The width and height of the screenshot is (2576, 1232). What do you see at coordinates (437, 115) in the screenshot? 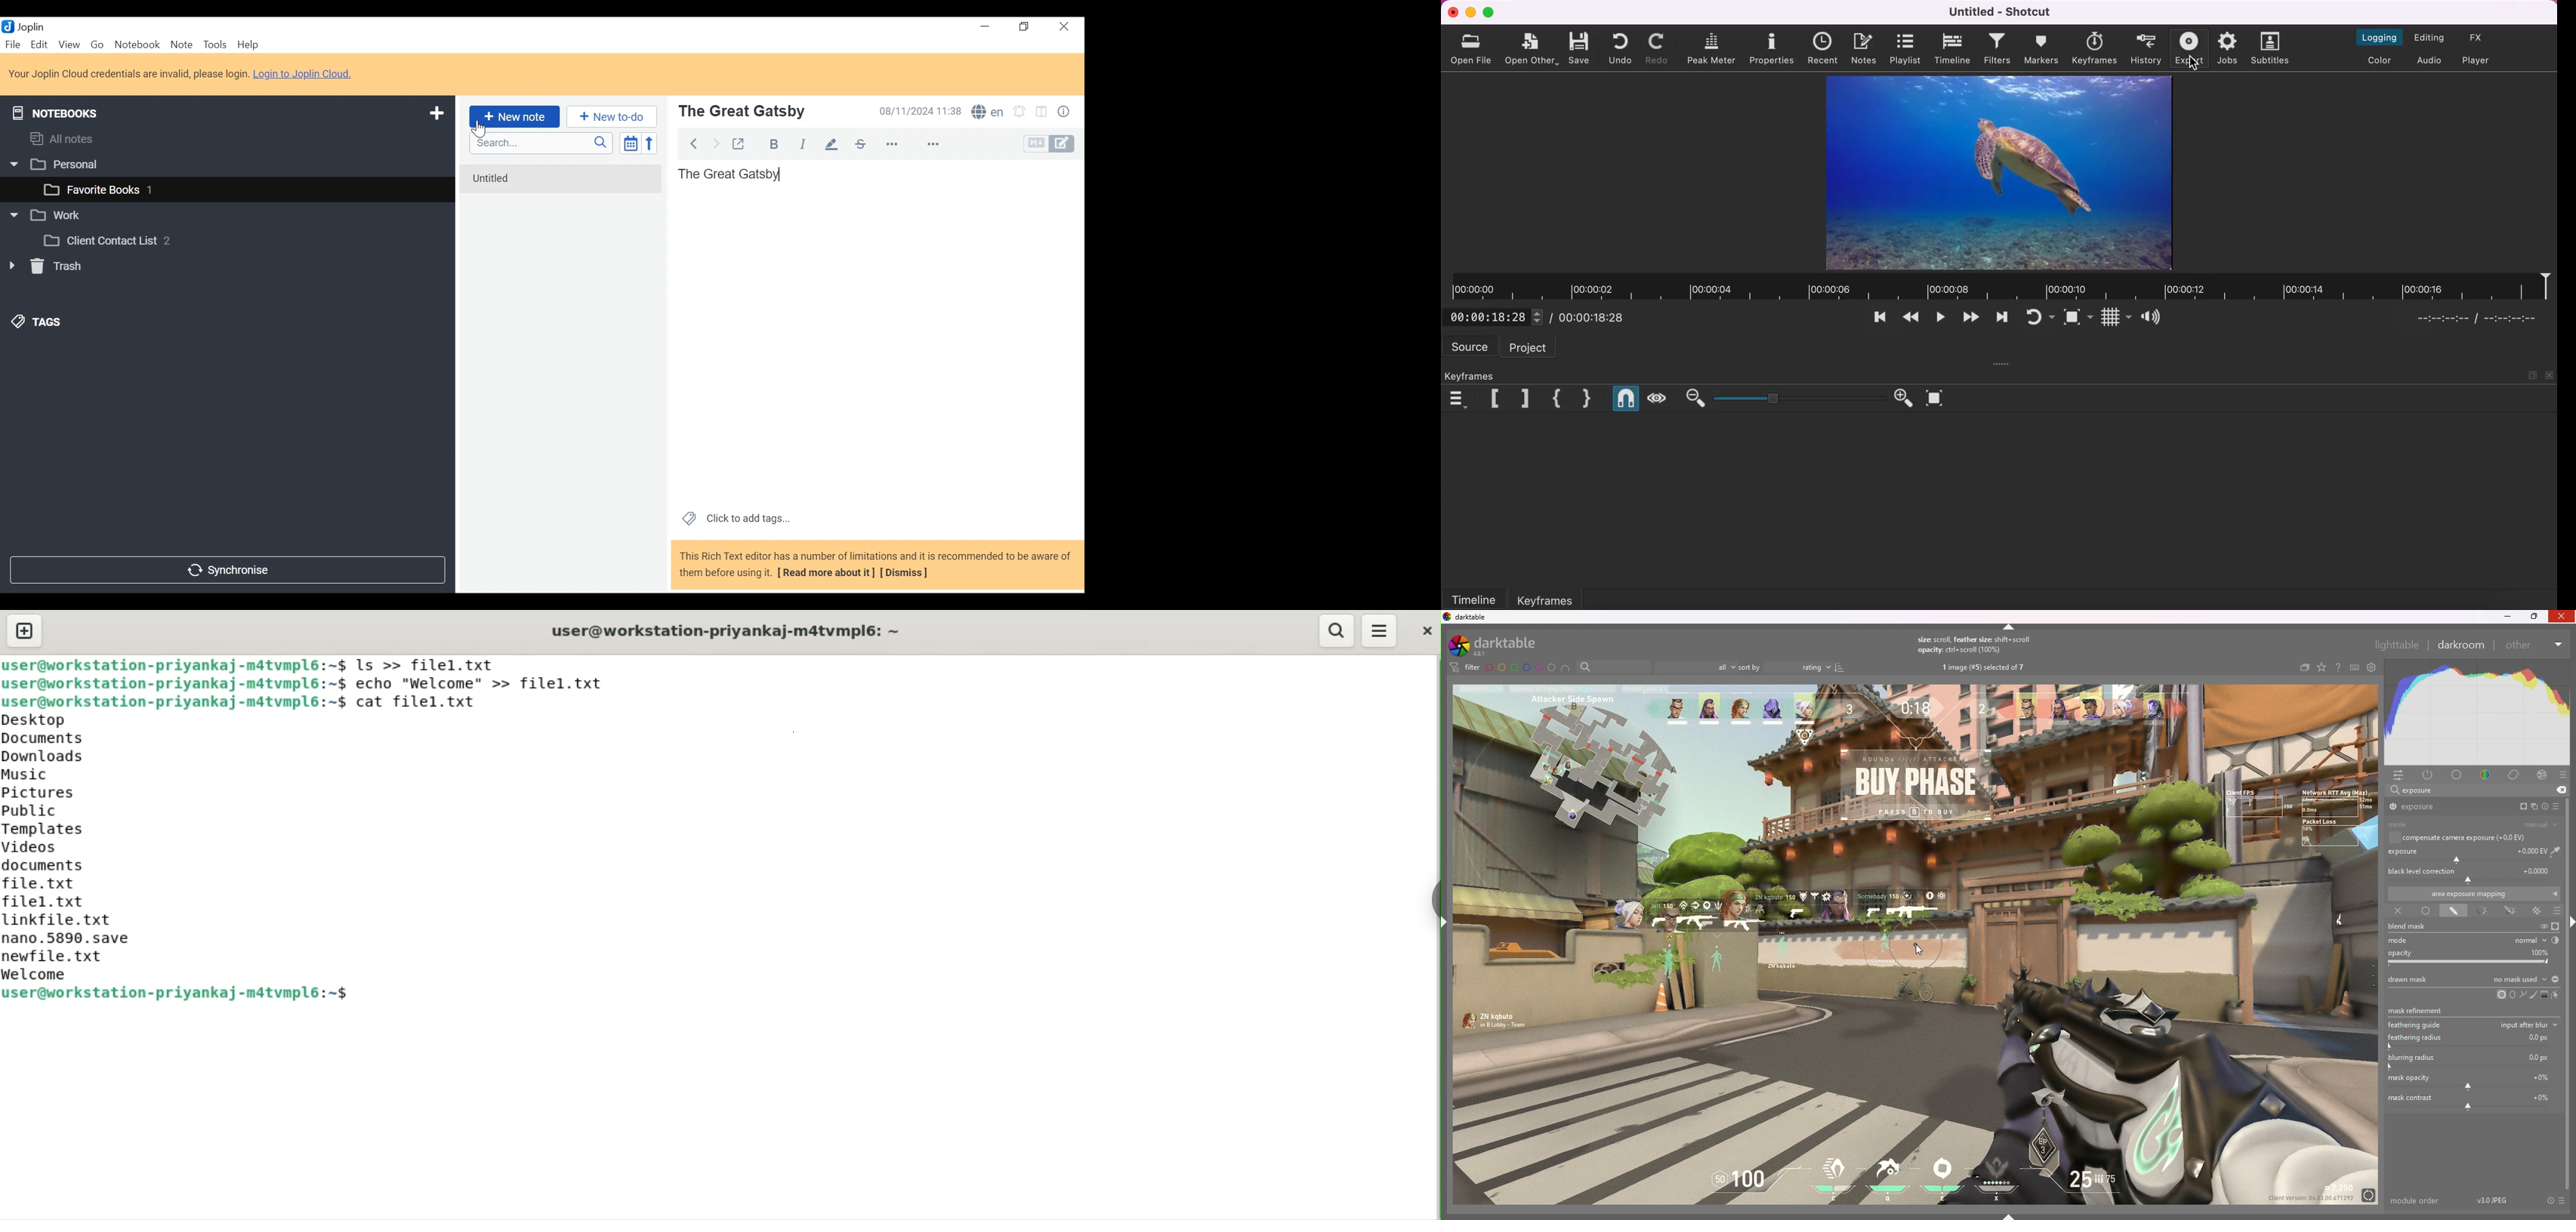
I see `Add new notebook` at bounding box center [437, 115].